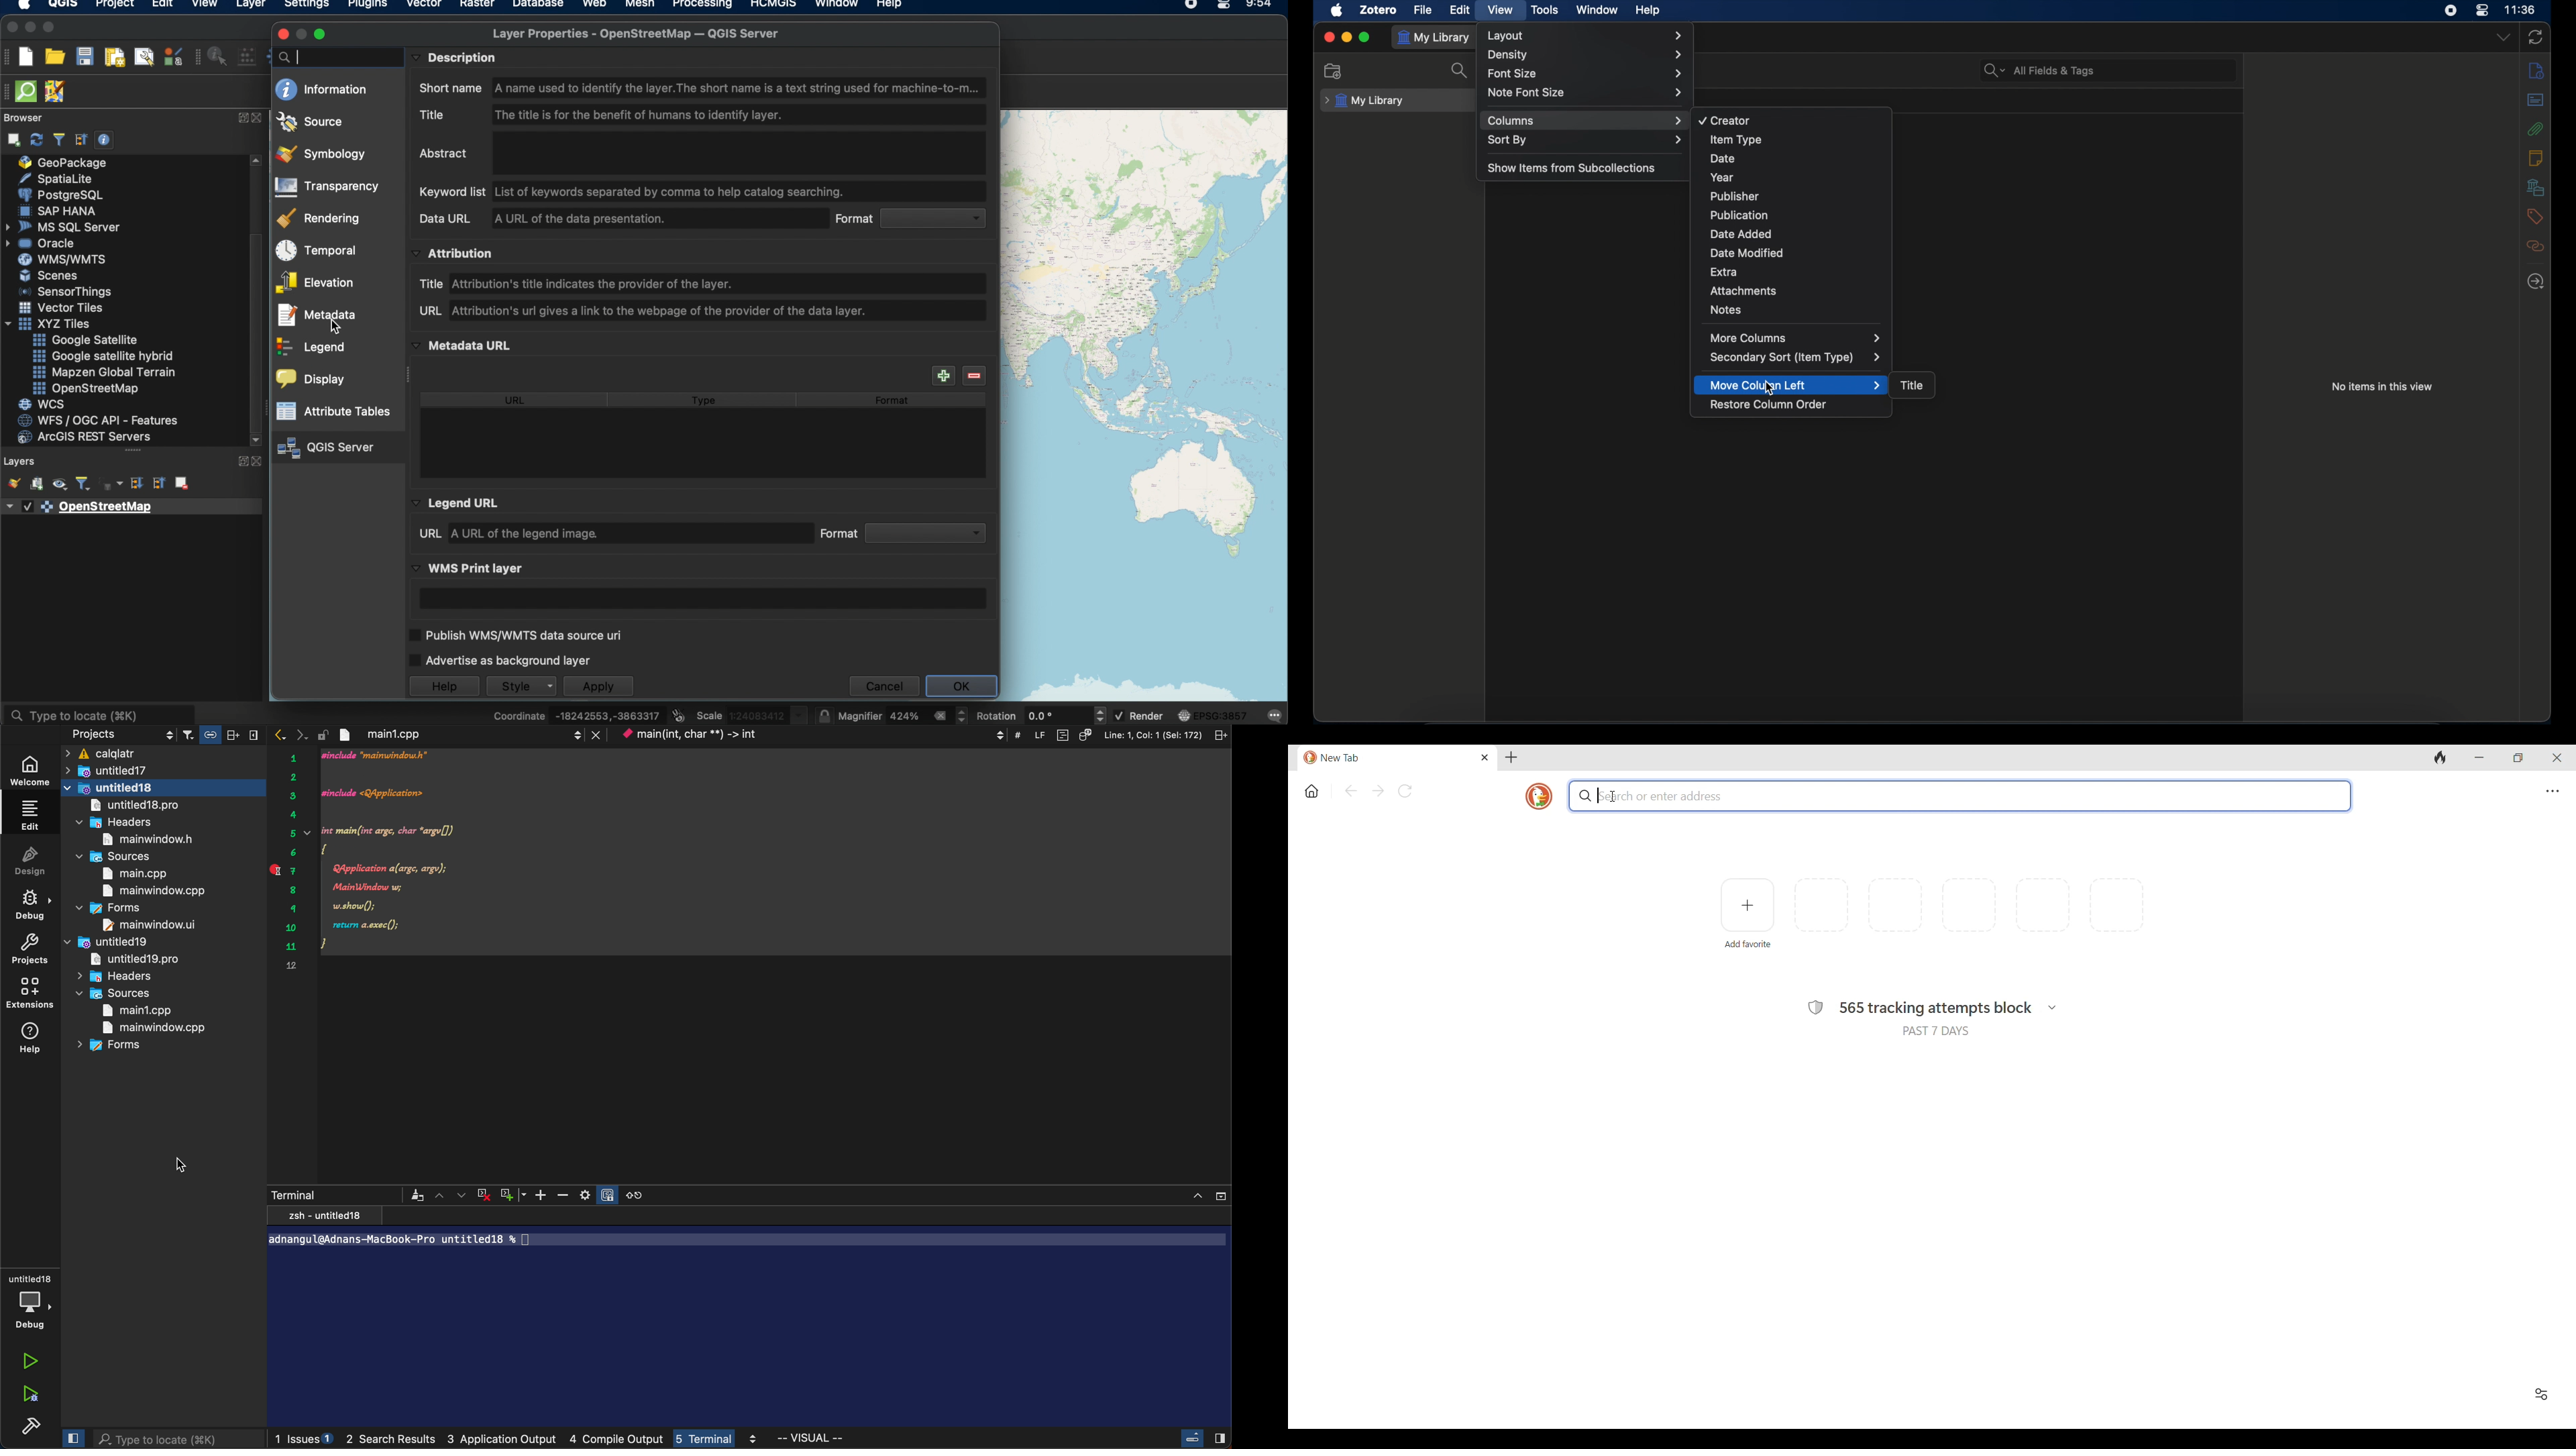 This screenshot has height=1456, width=2576. What do you see at coordinates (1648, 11) in the screenshot?
I see `help` at bounding box center [1648, 11].